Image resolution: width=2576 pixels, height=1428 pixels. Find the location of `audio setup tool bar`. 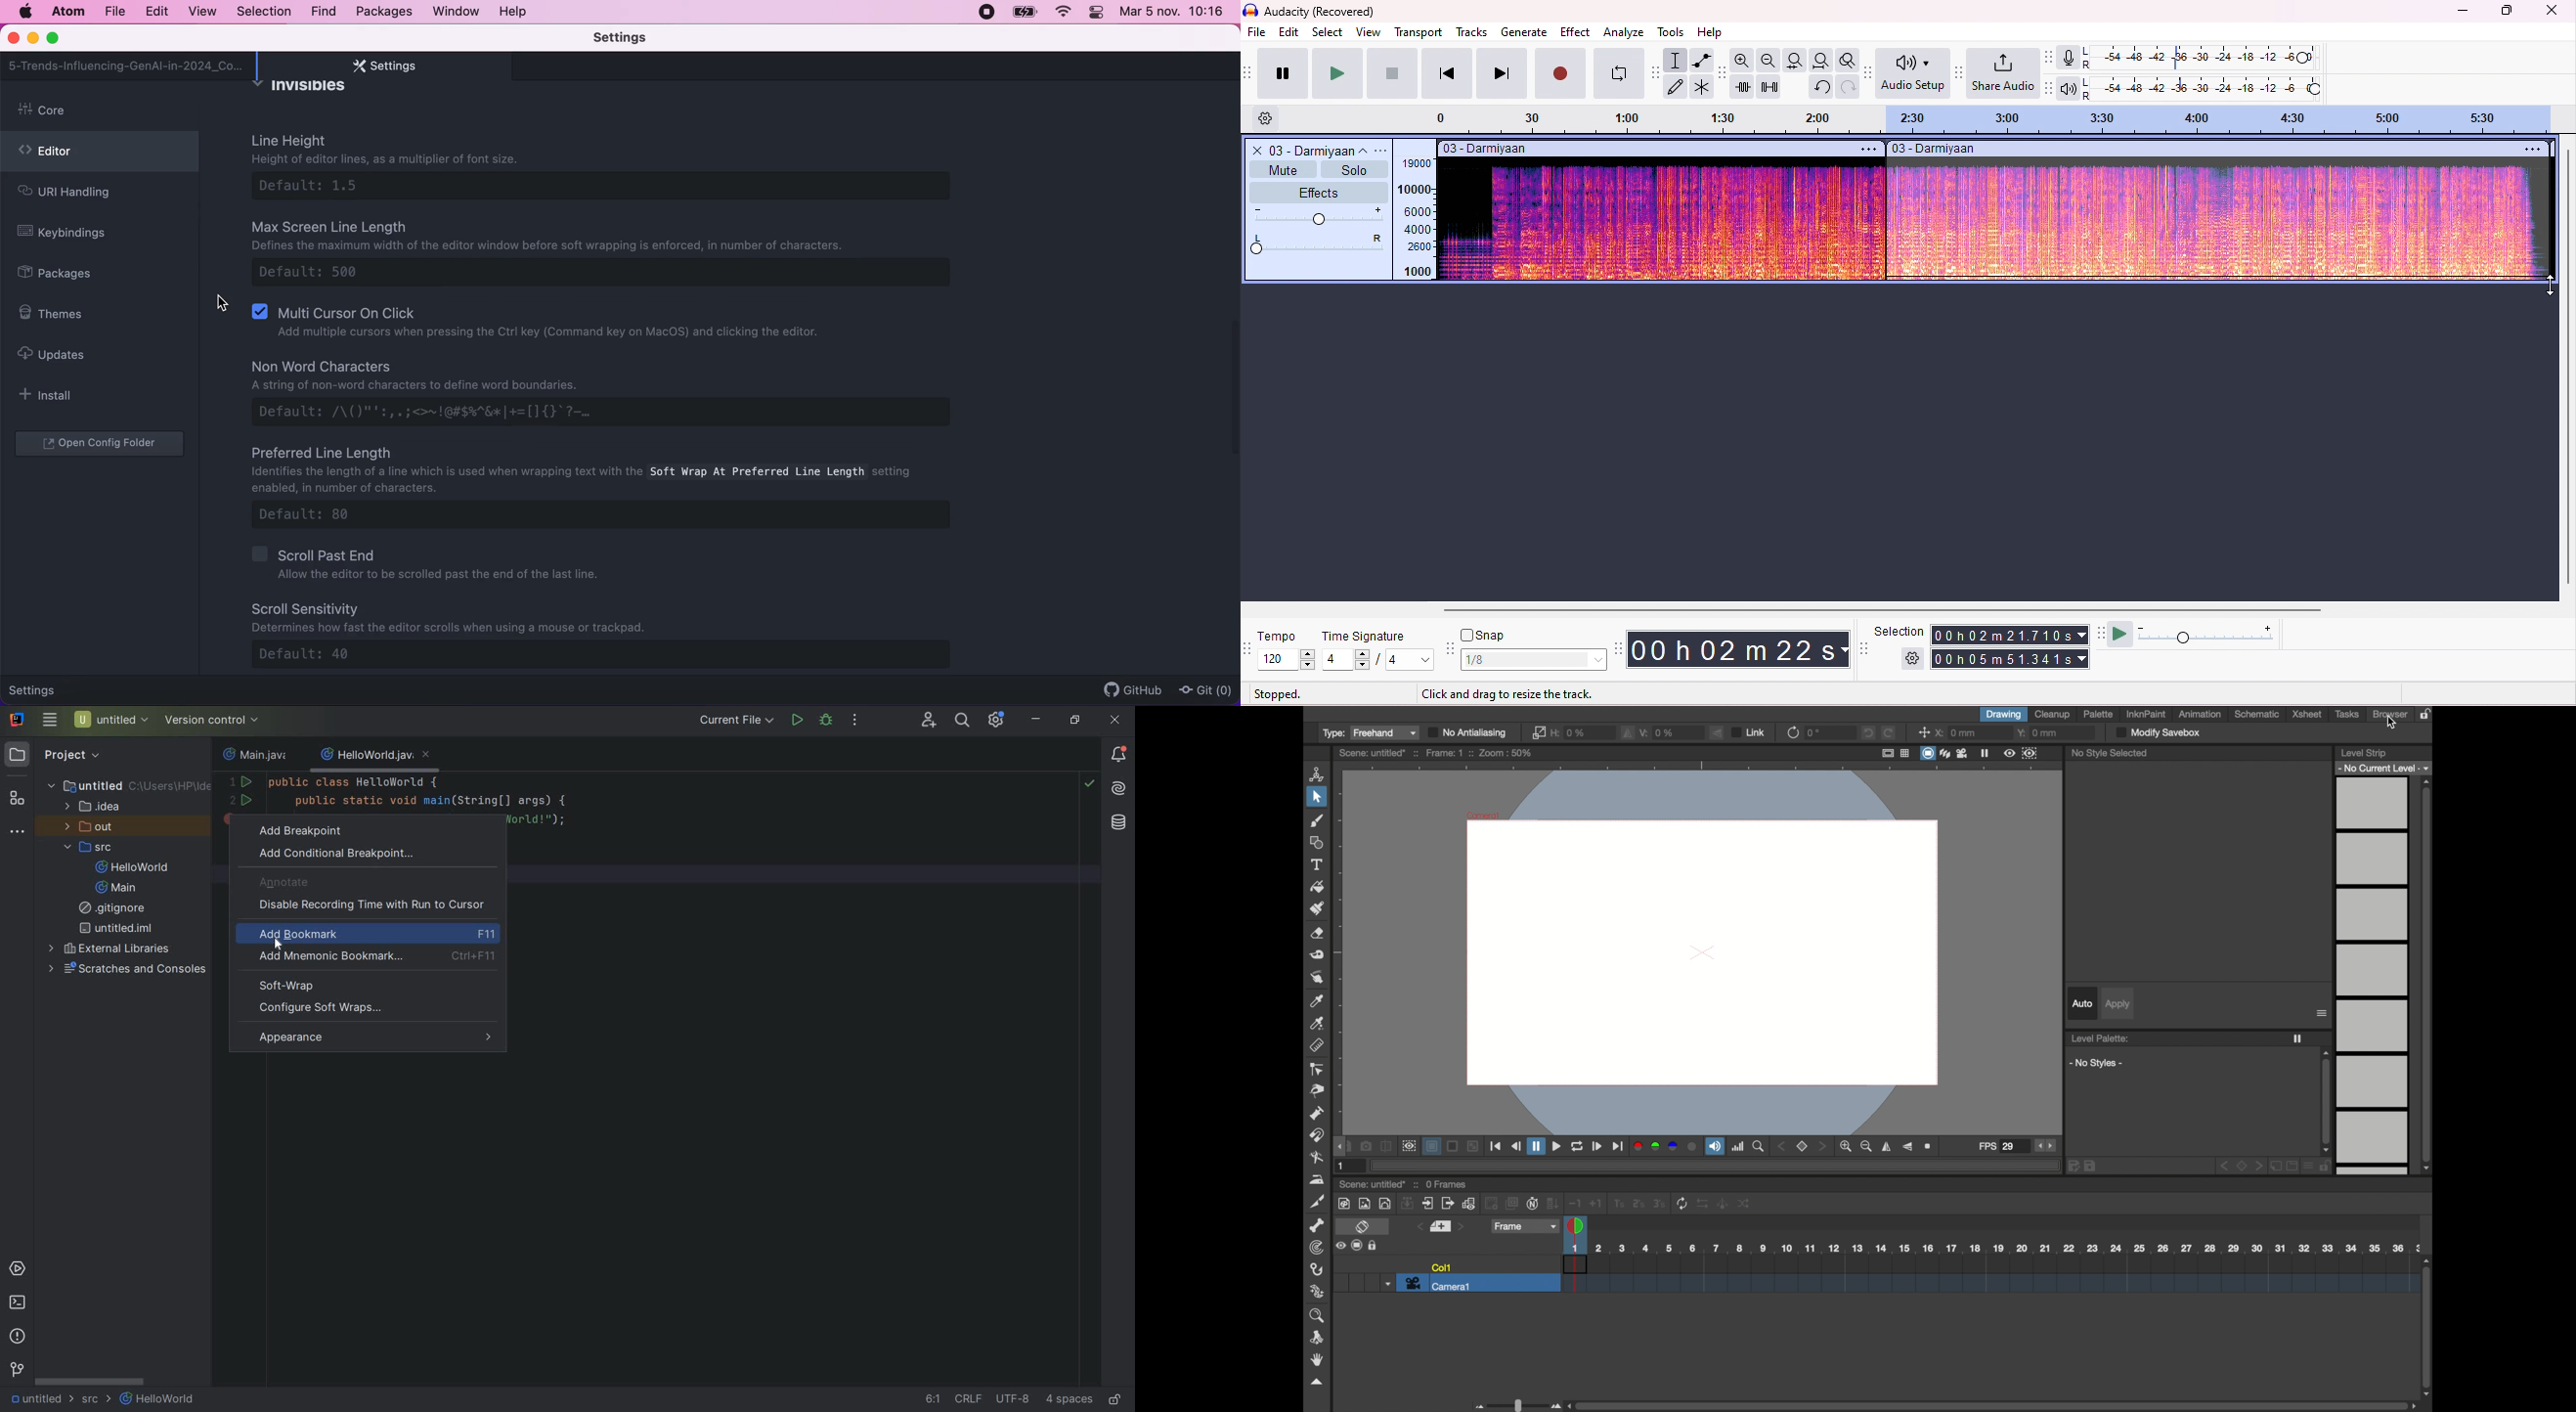

audio setup tool bar is located at coordinates (1866, 72).